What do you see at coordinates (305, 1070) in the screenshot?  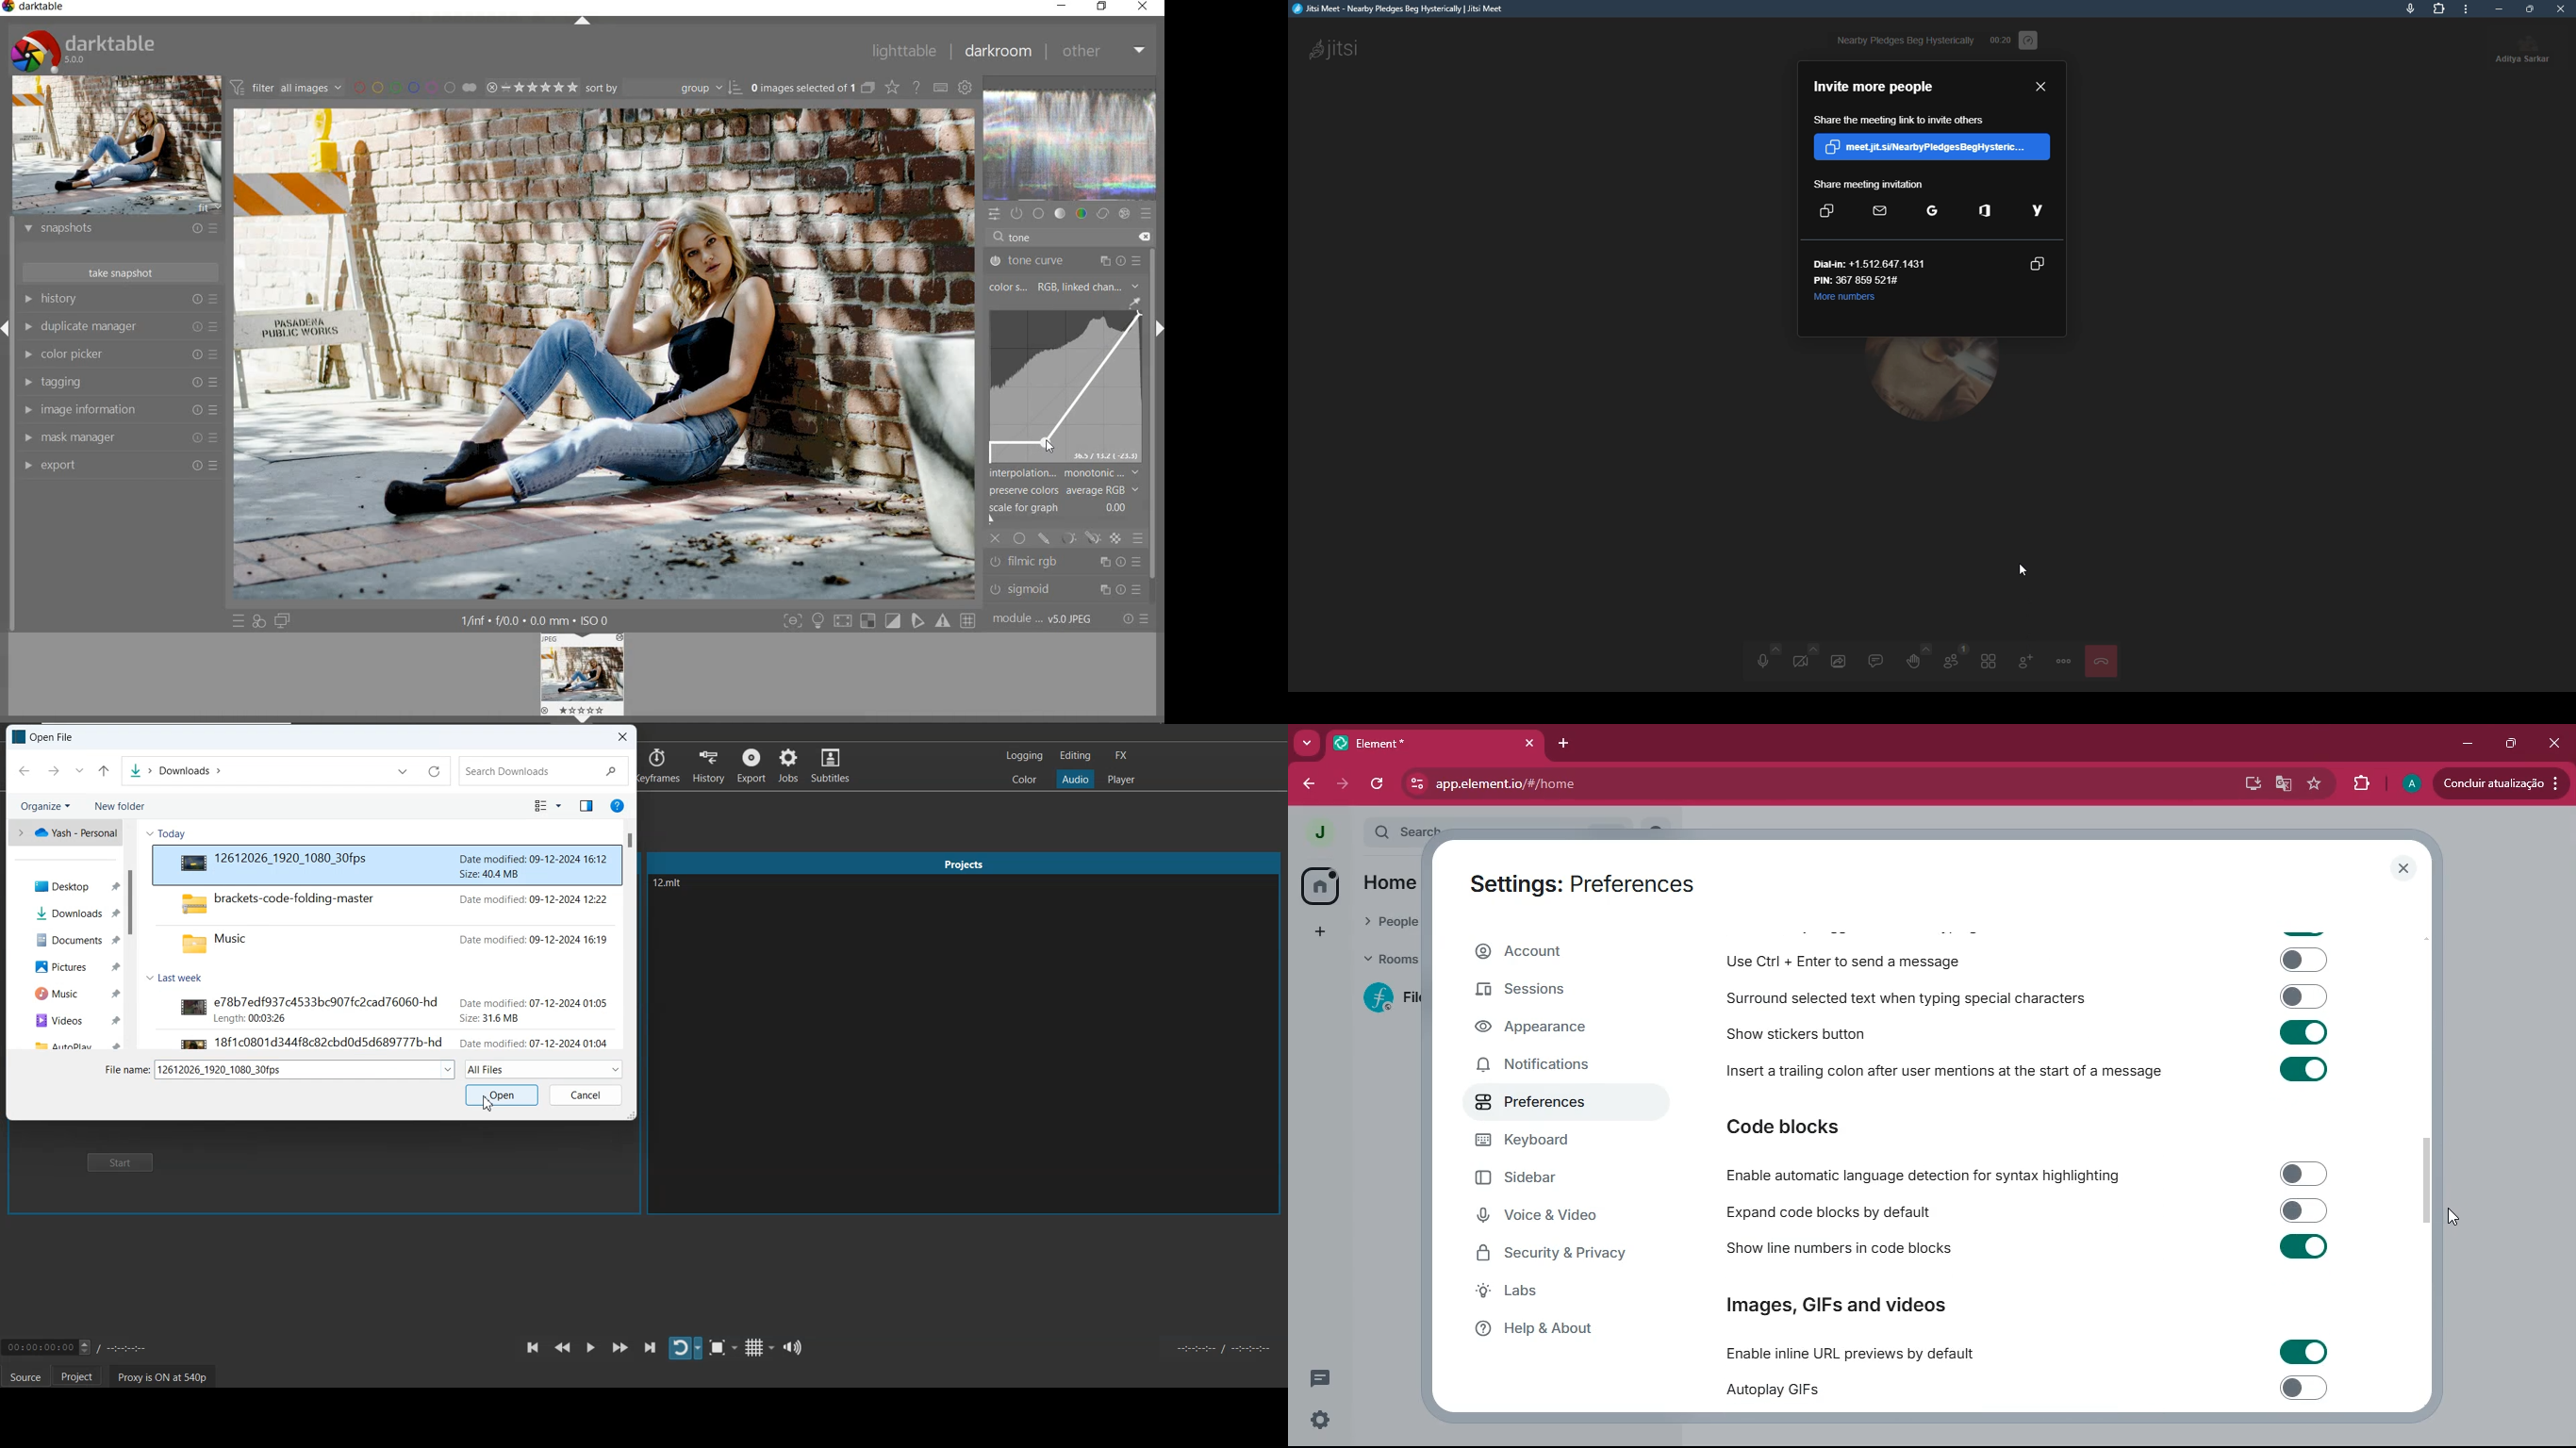 I see `Text` at bounding box center [305, 1070].